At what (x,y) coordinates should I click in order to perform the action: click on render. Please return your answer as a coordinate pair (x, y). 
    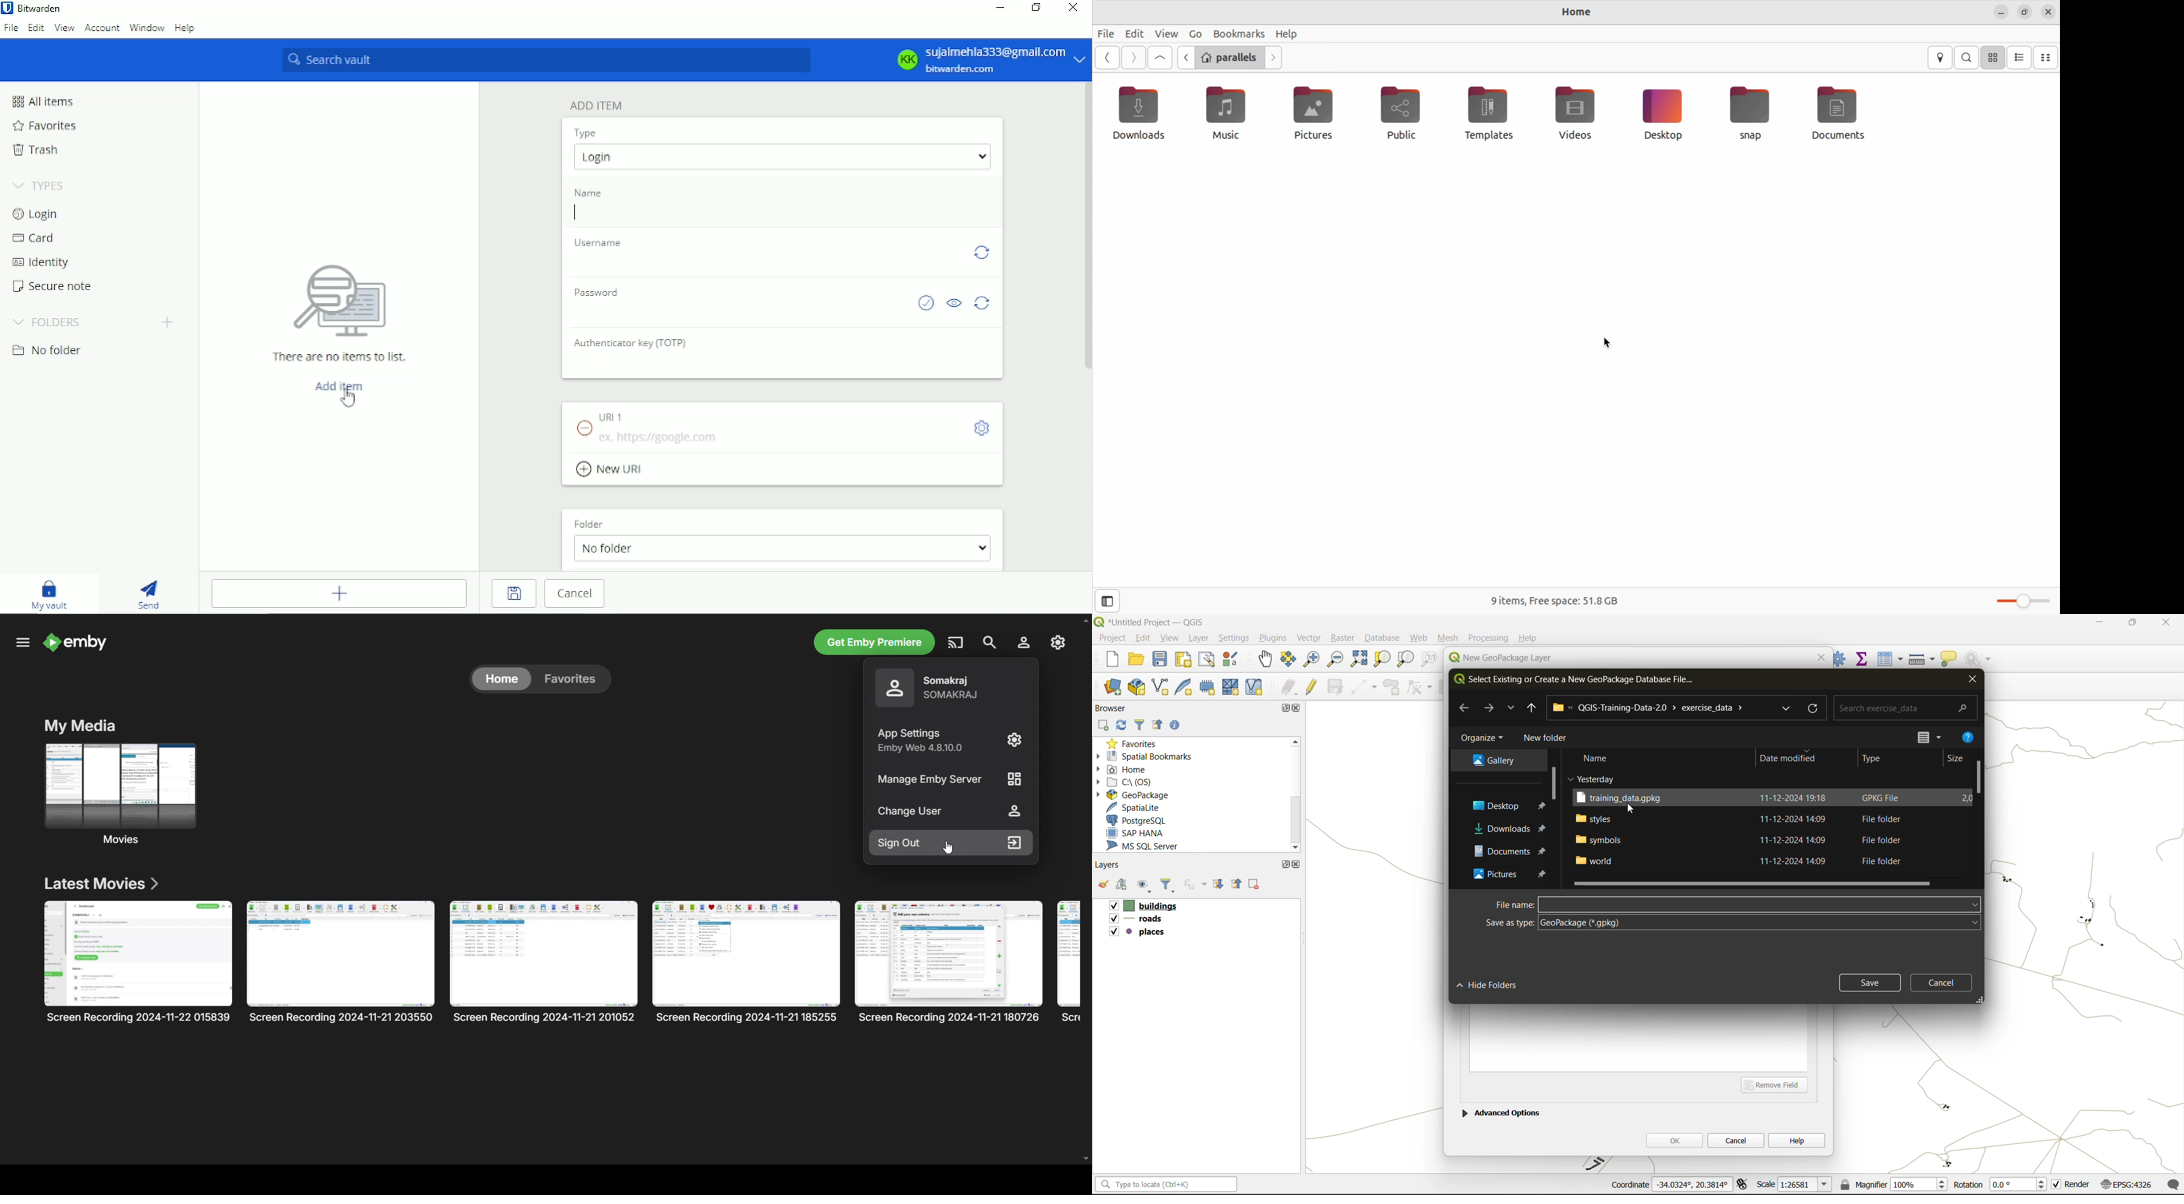
    Looking at the image, I should click on (2072, 1187).